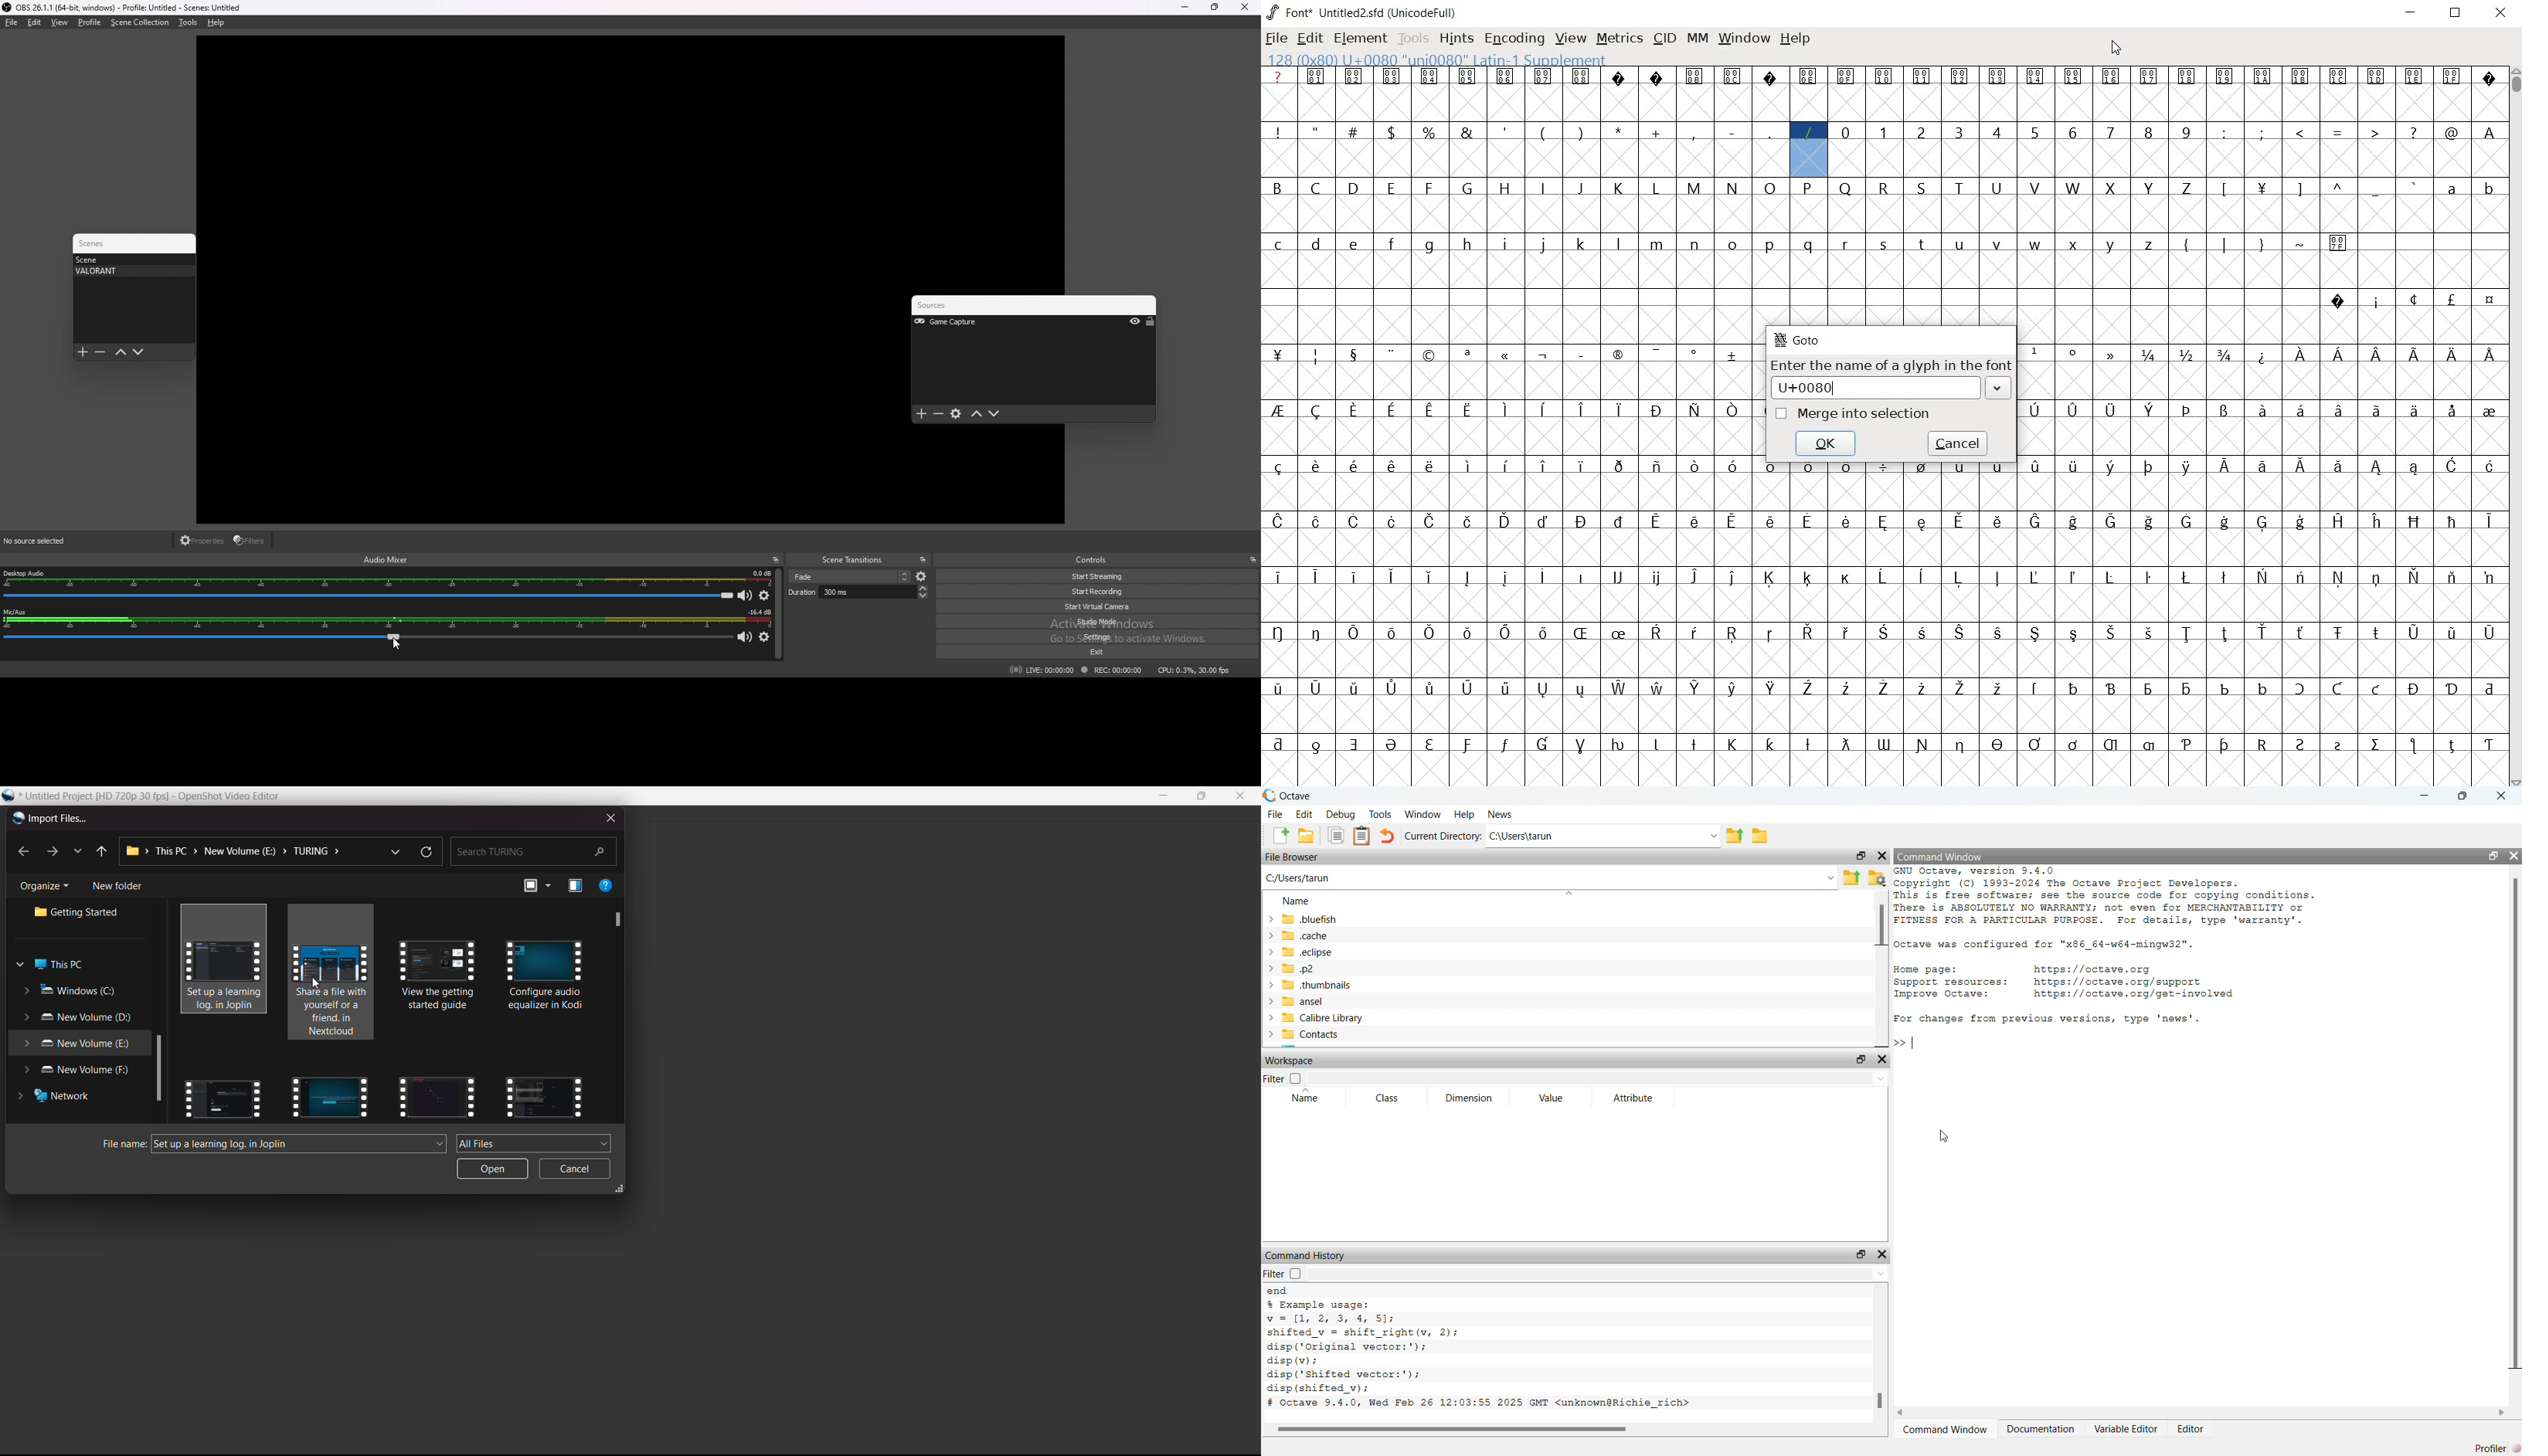 This screenshot has height=1456, width=2548. Describe the element at coordinates (2376, 745) in the screenshot. I see `glyph` at that location.